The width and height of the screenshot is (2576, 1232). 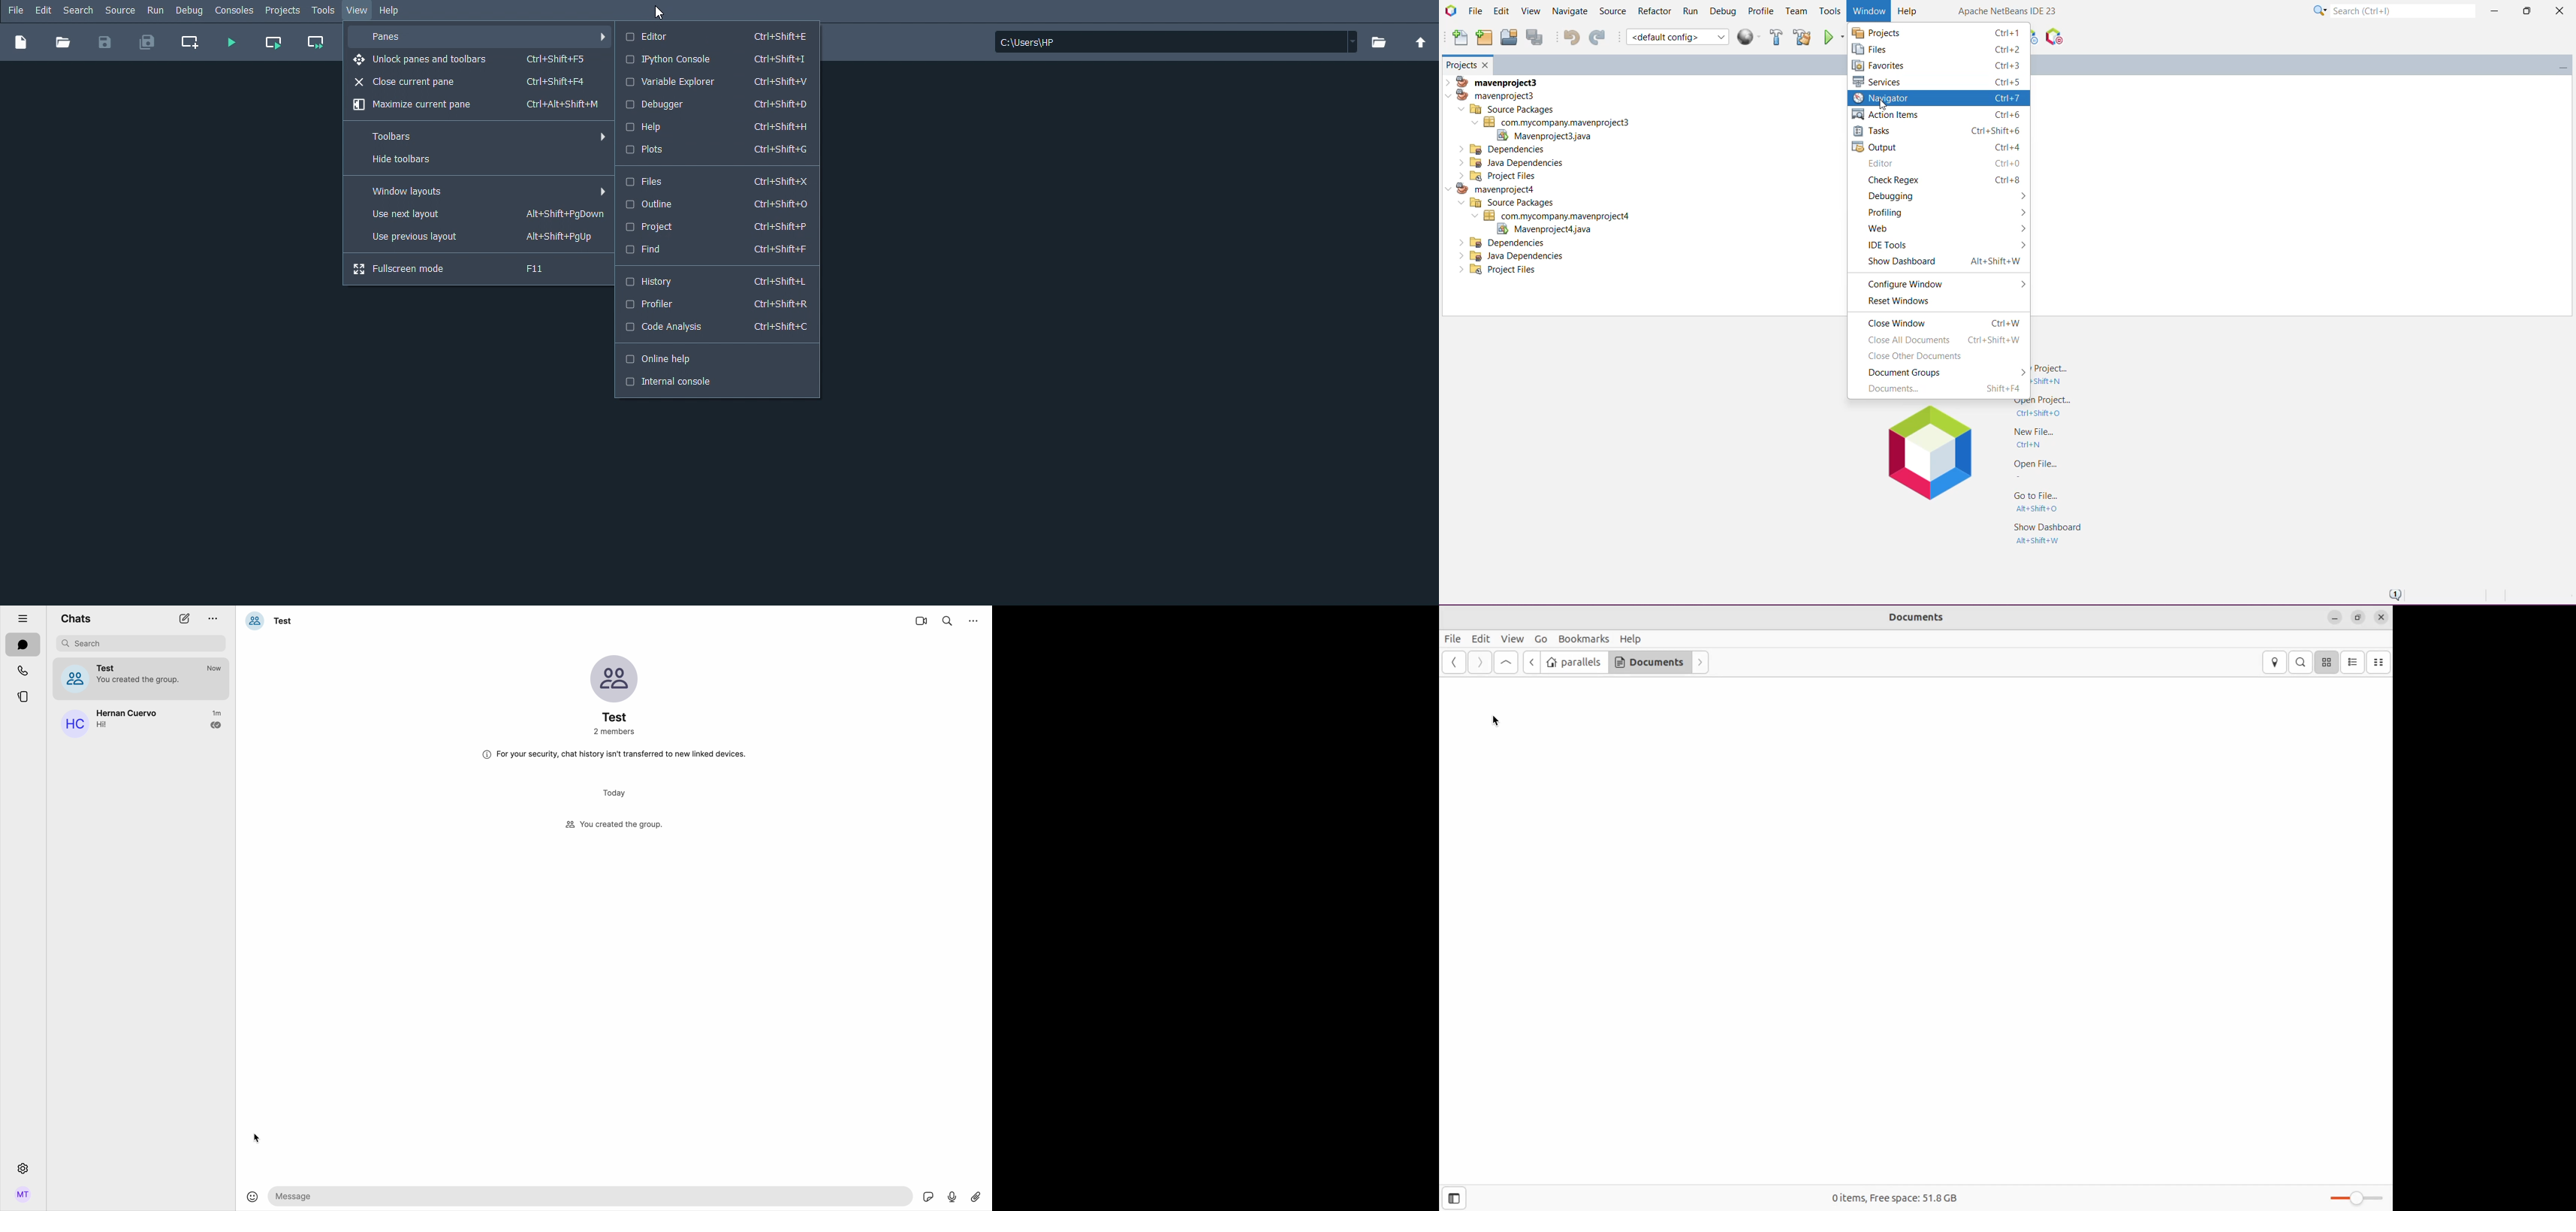 What do you see at coordinates (76, 619) in the screenshot?
I see `chats` at bounding box center [76, 619].